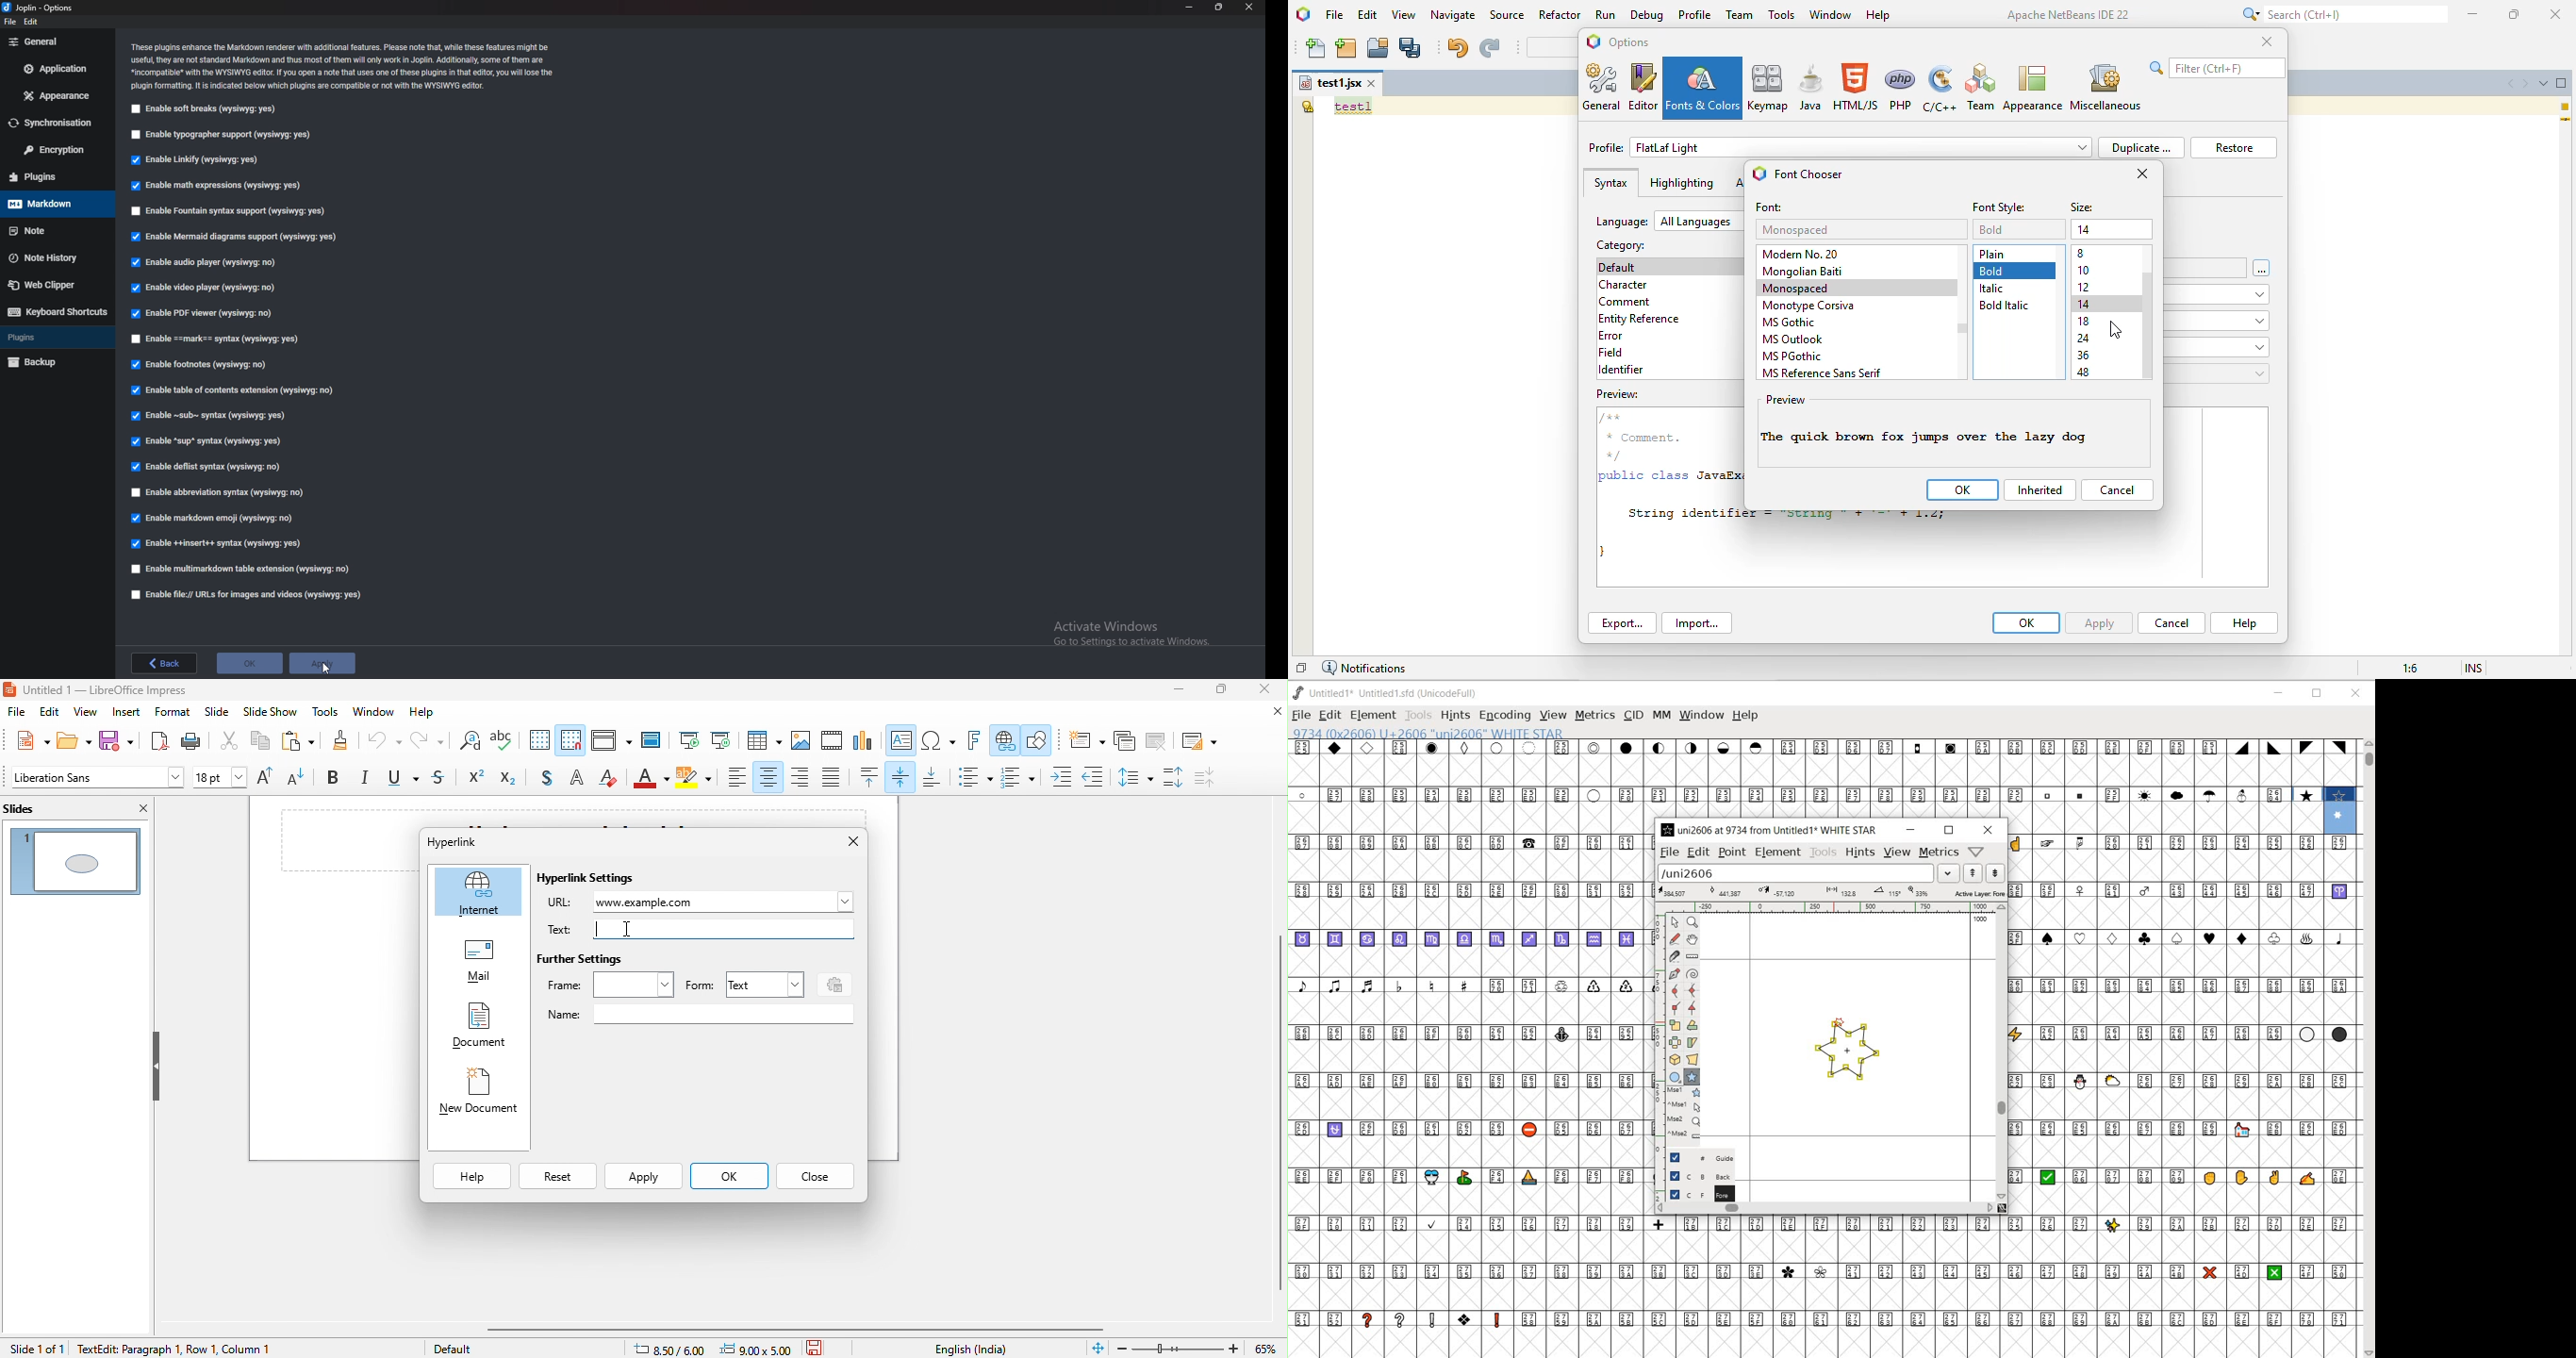  What do you see at coordinates (271, 714) in the screenshot?
I see `slide show` at bounding box center [271, 714].